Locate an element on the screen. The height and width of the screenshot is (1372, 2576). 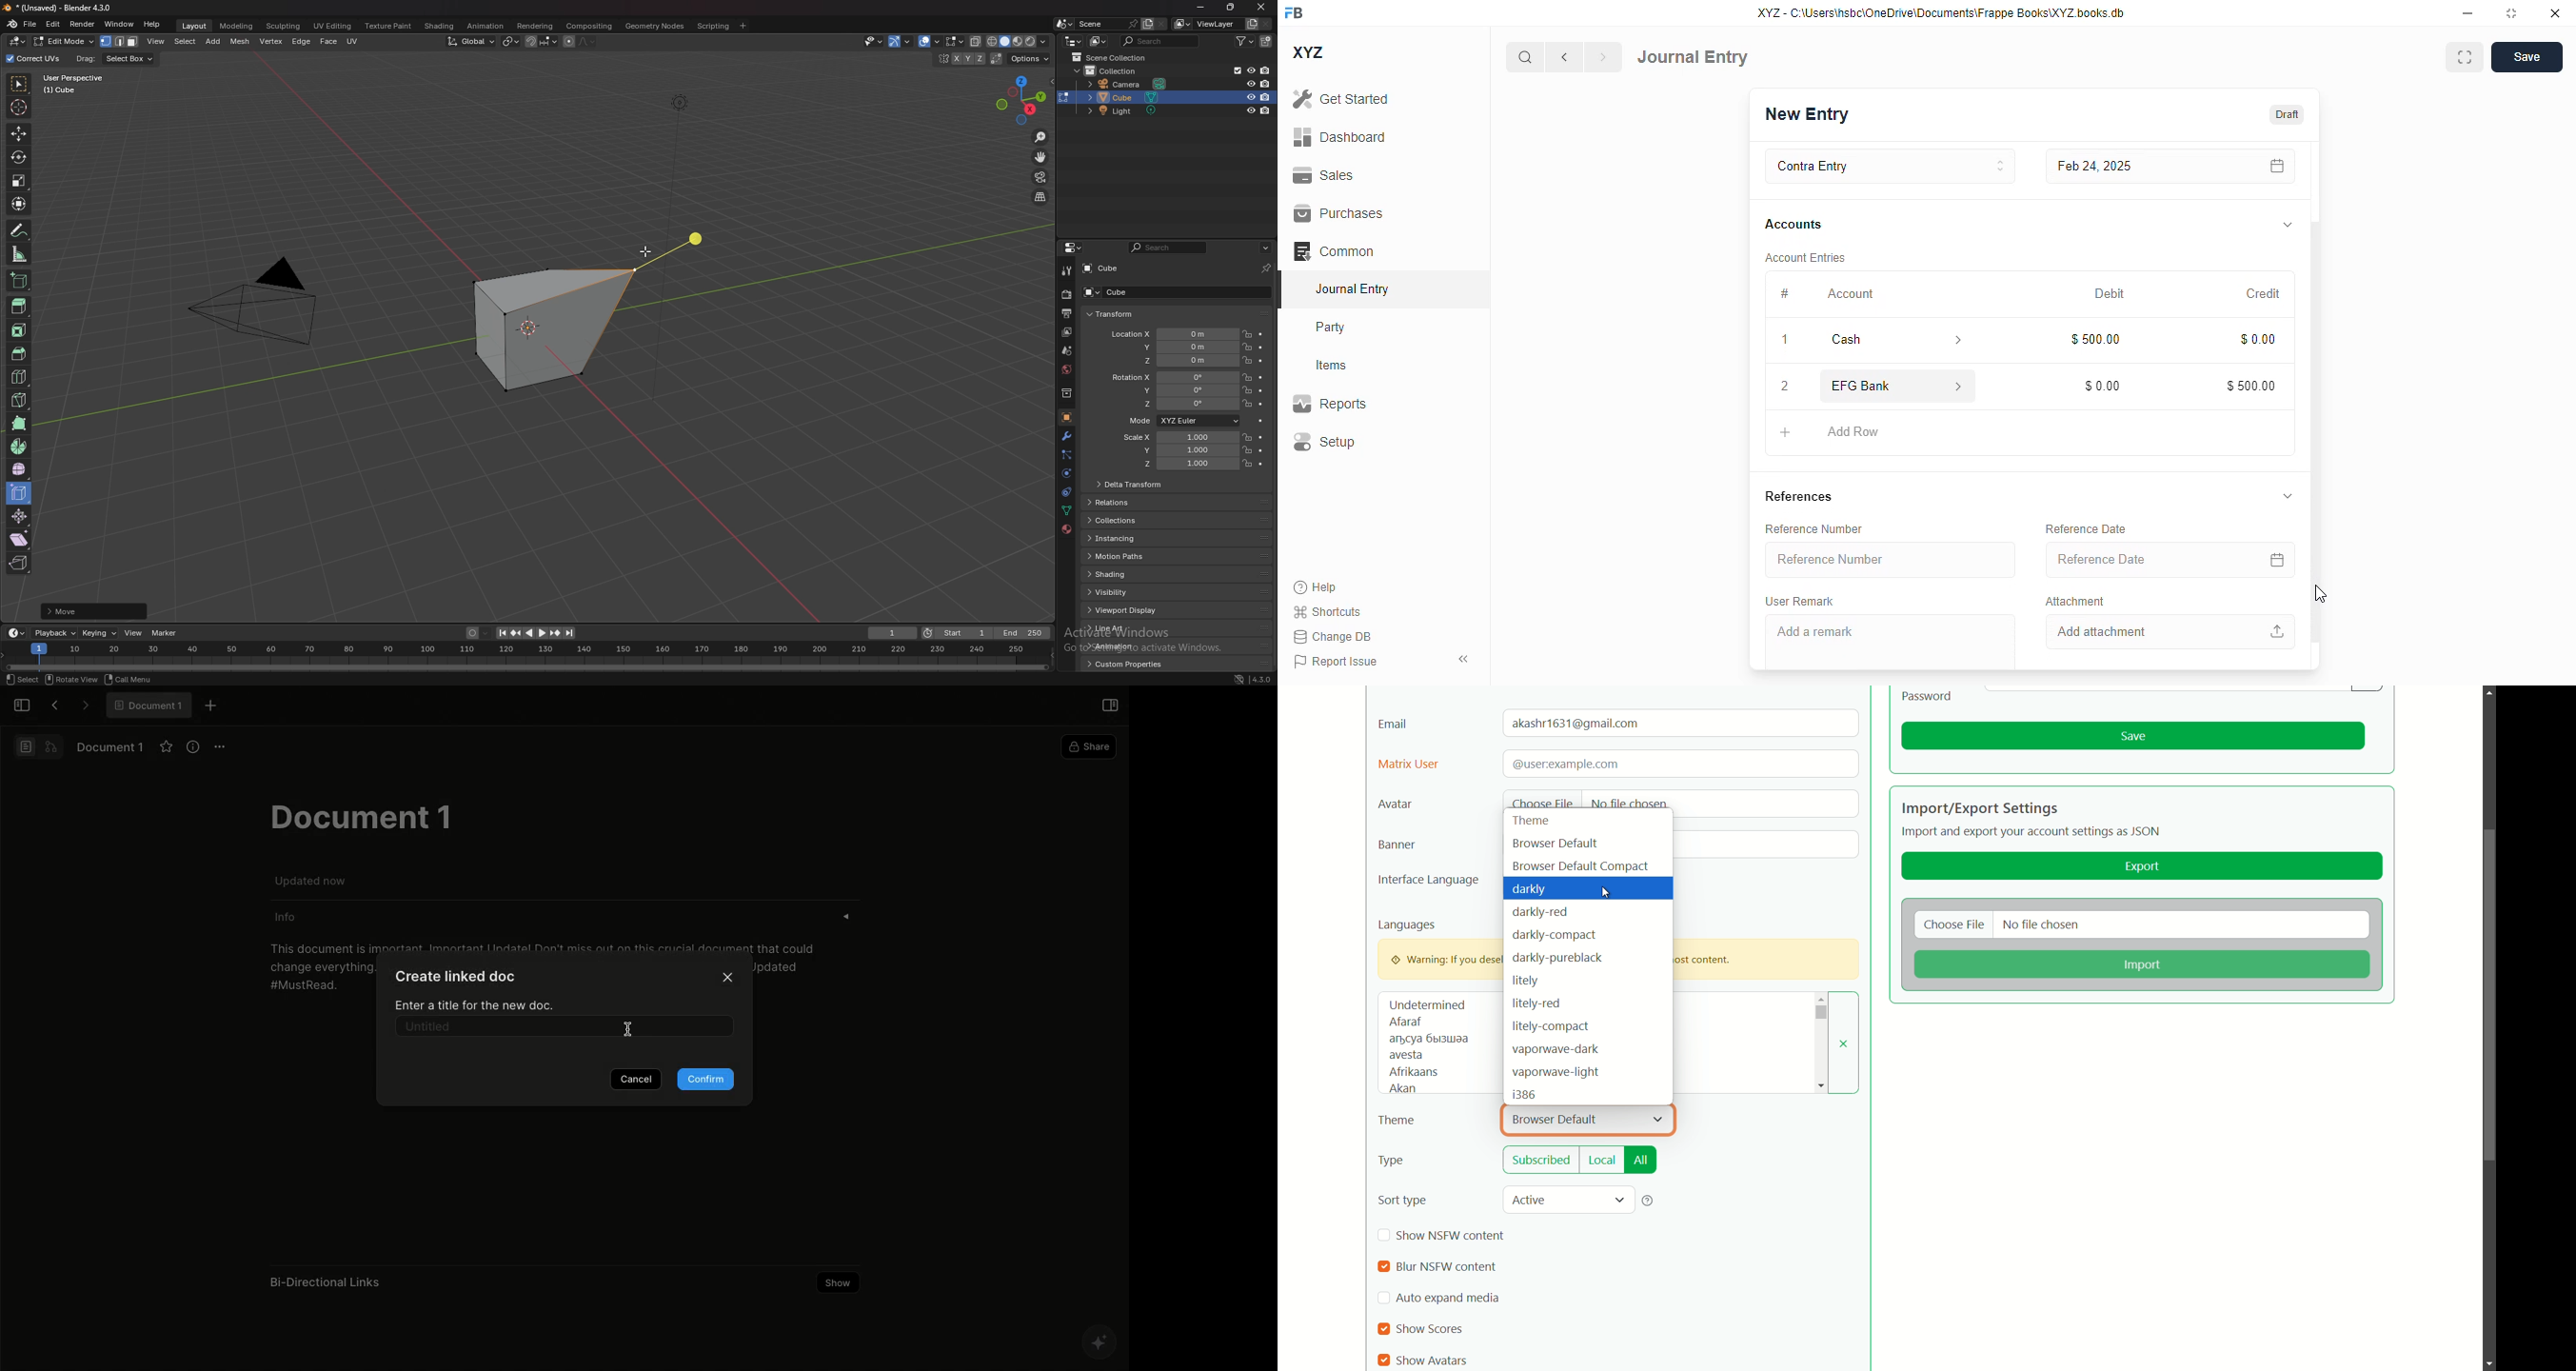
location x is located at coordinates (1171, 334).